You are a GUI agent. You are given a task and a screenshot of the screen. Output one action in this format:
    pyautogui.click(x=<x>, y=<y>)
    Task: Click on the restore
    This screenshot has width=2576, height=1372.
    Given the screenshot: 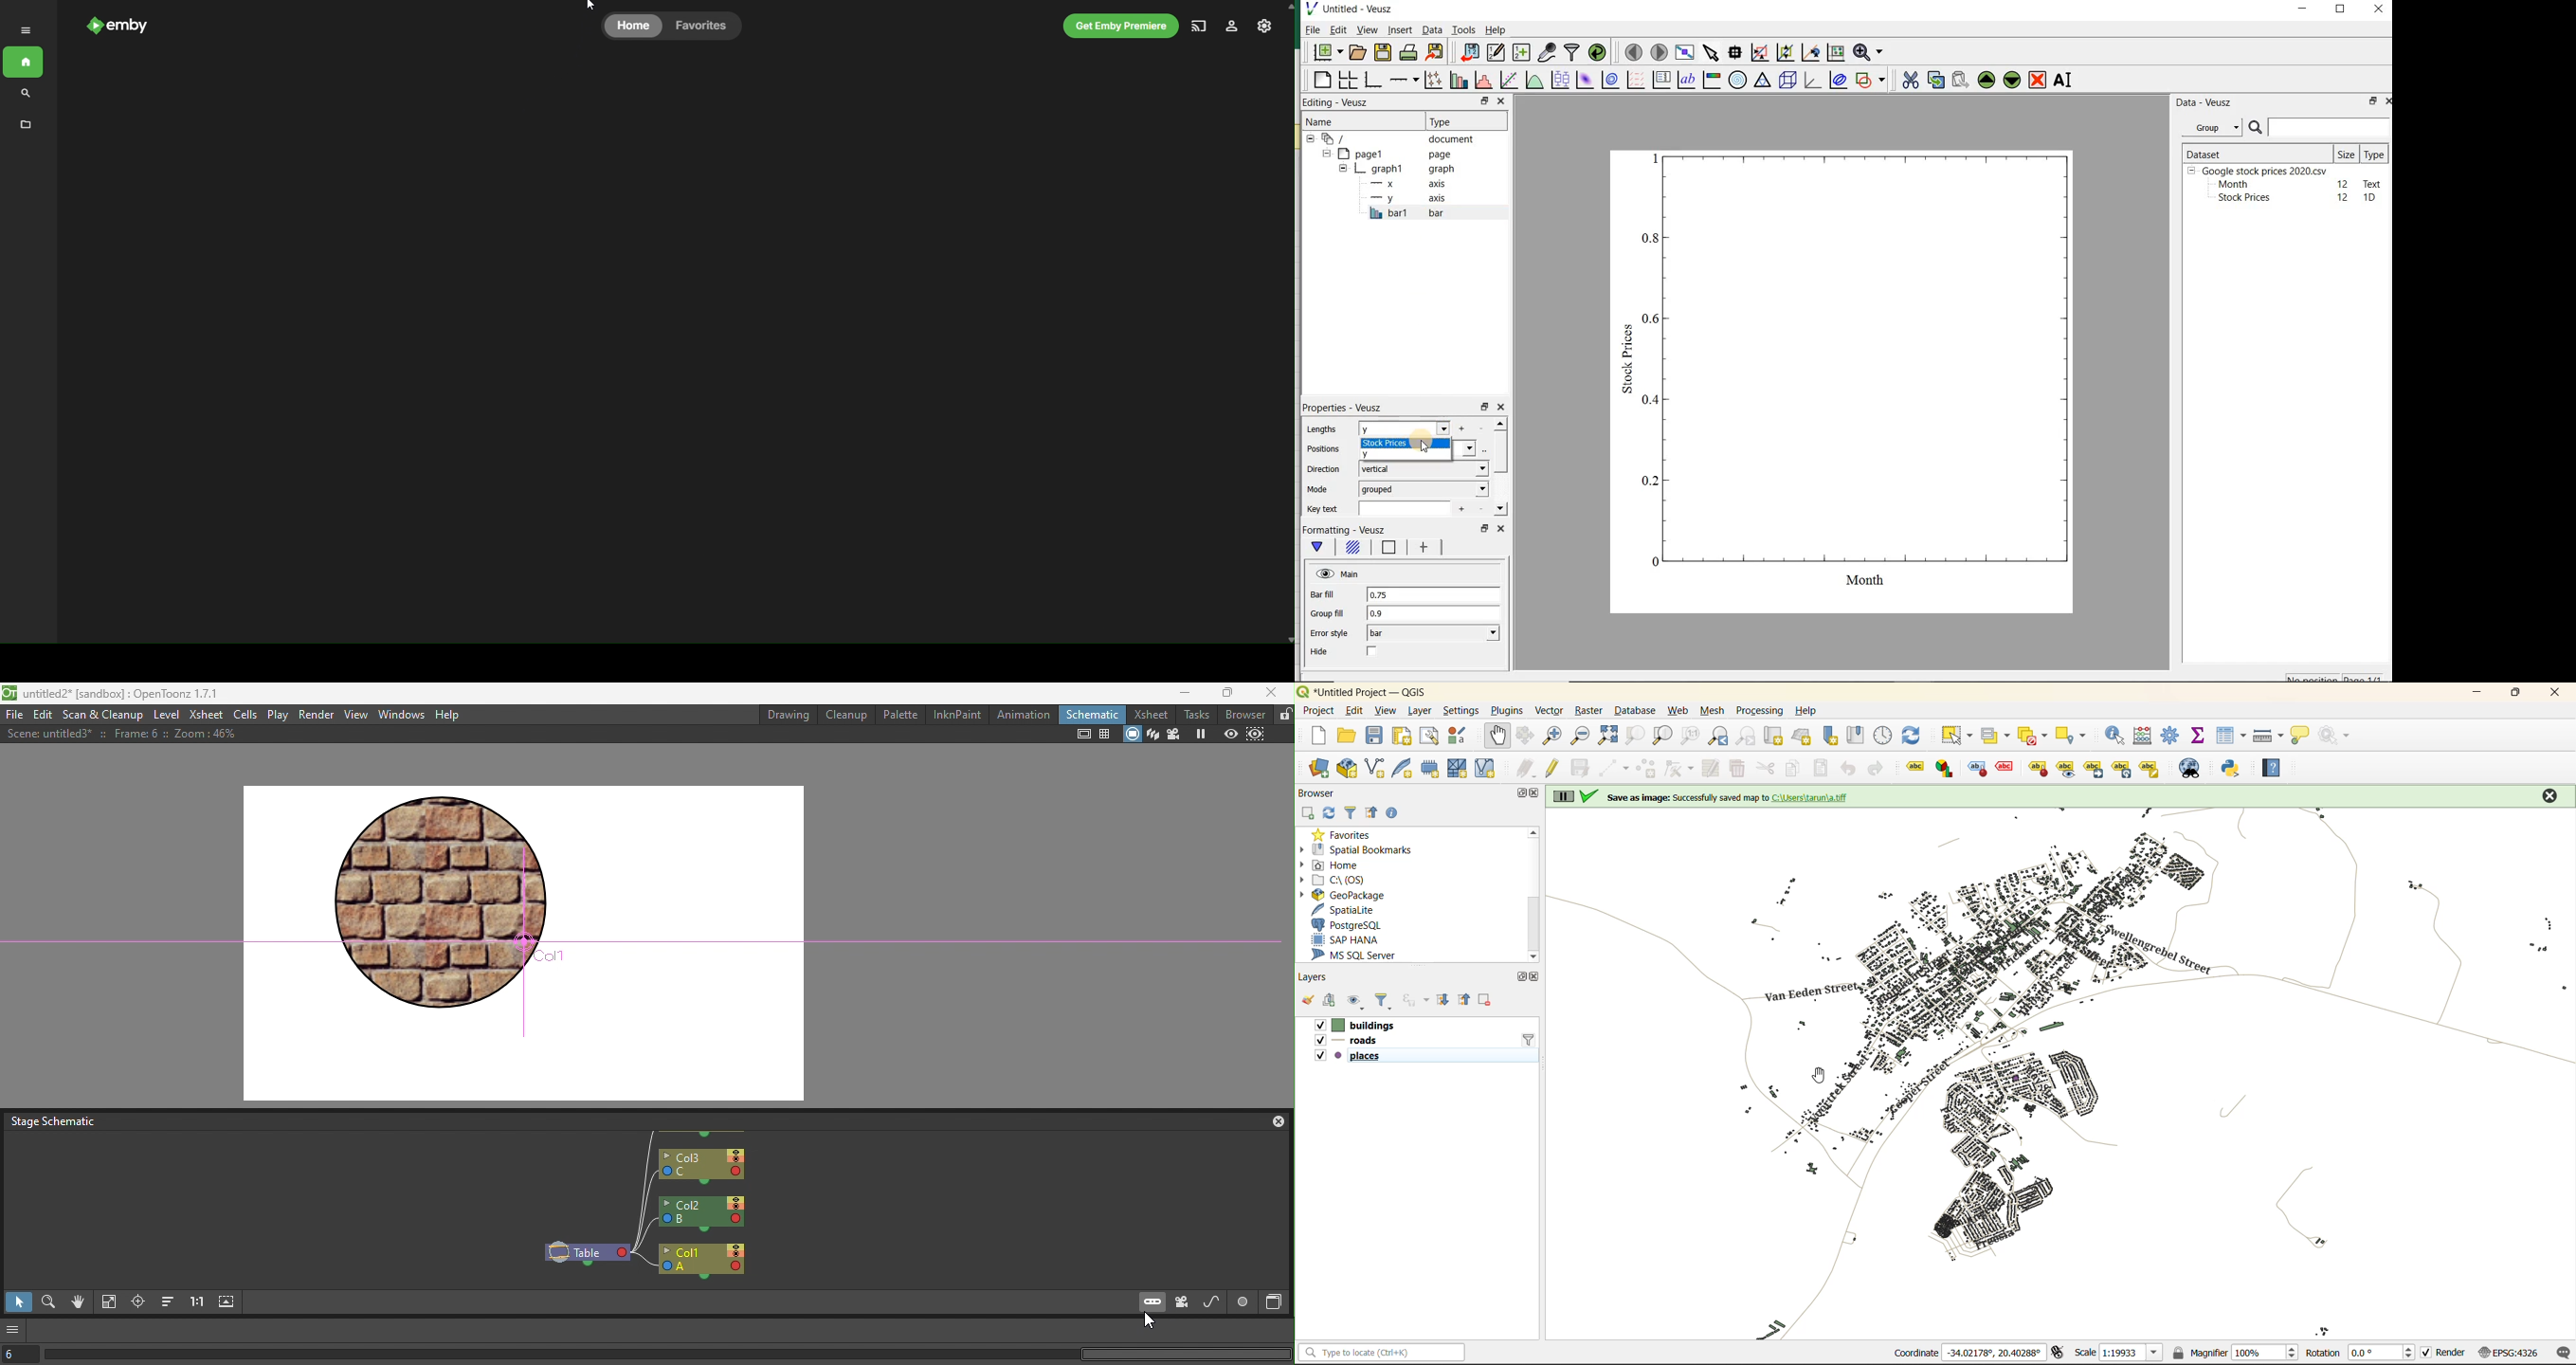 What is the action you would take?
    pyautogui.click(x=2371, y=102)
    